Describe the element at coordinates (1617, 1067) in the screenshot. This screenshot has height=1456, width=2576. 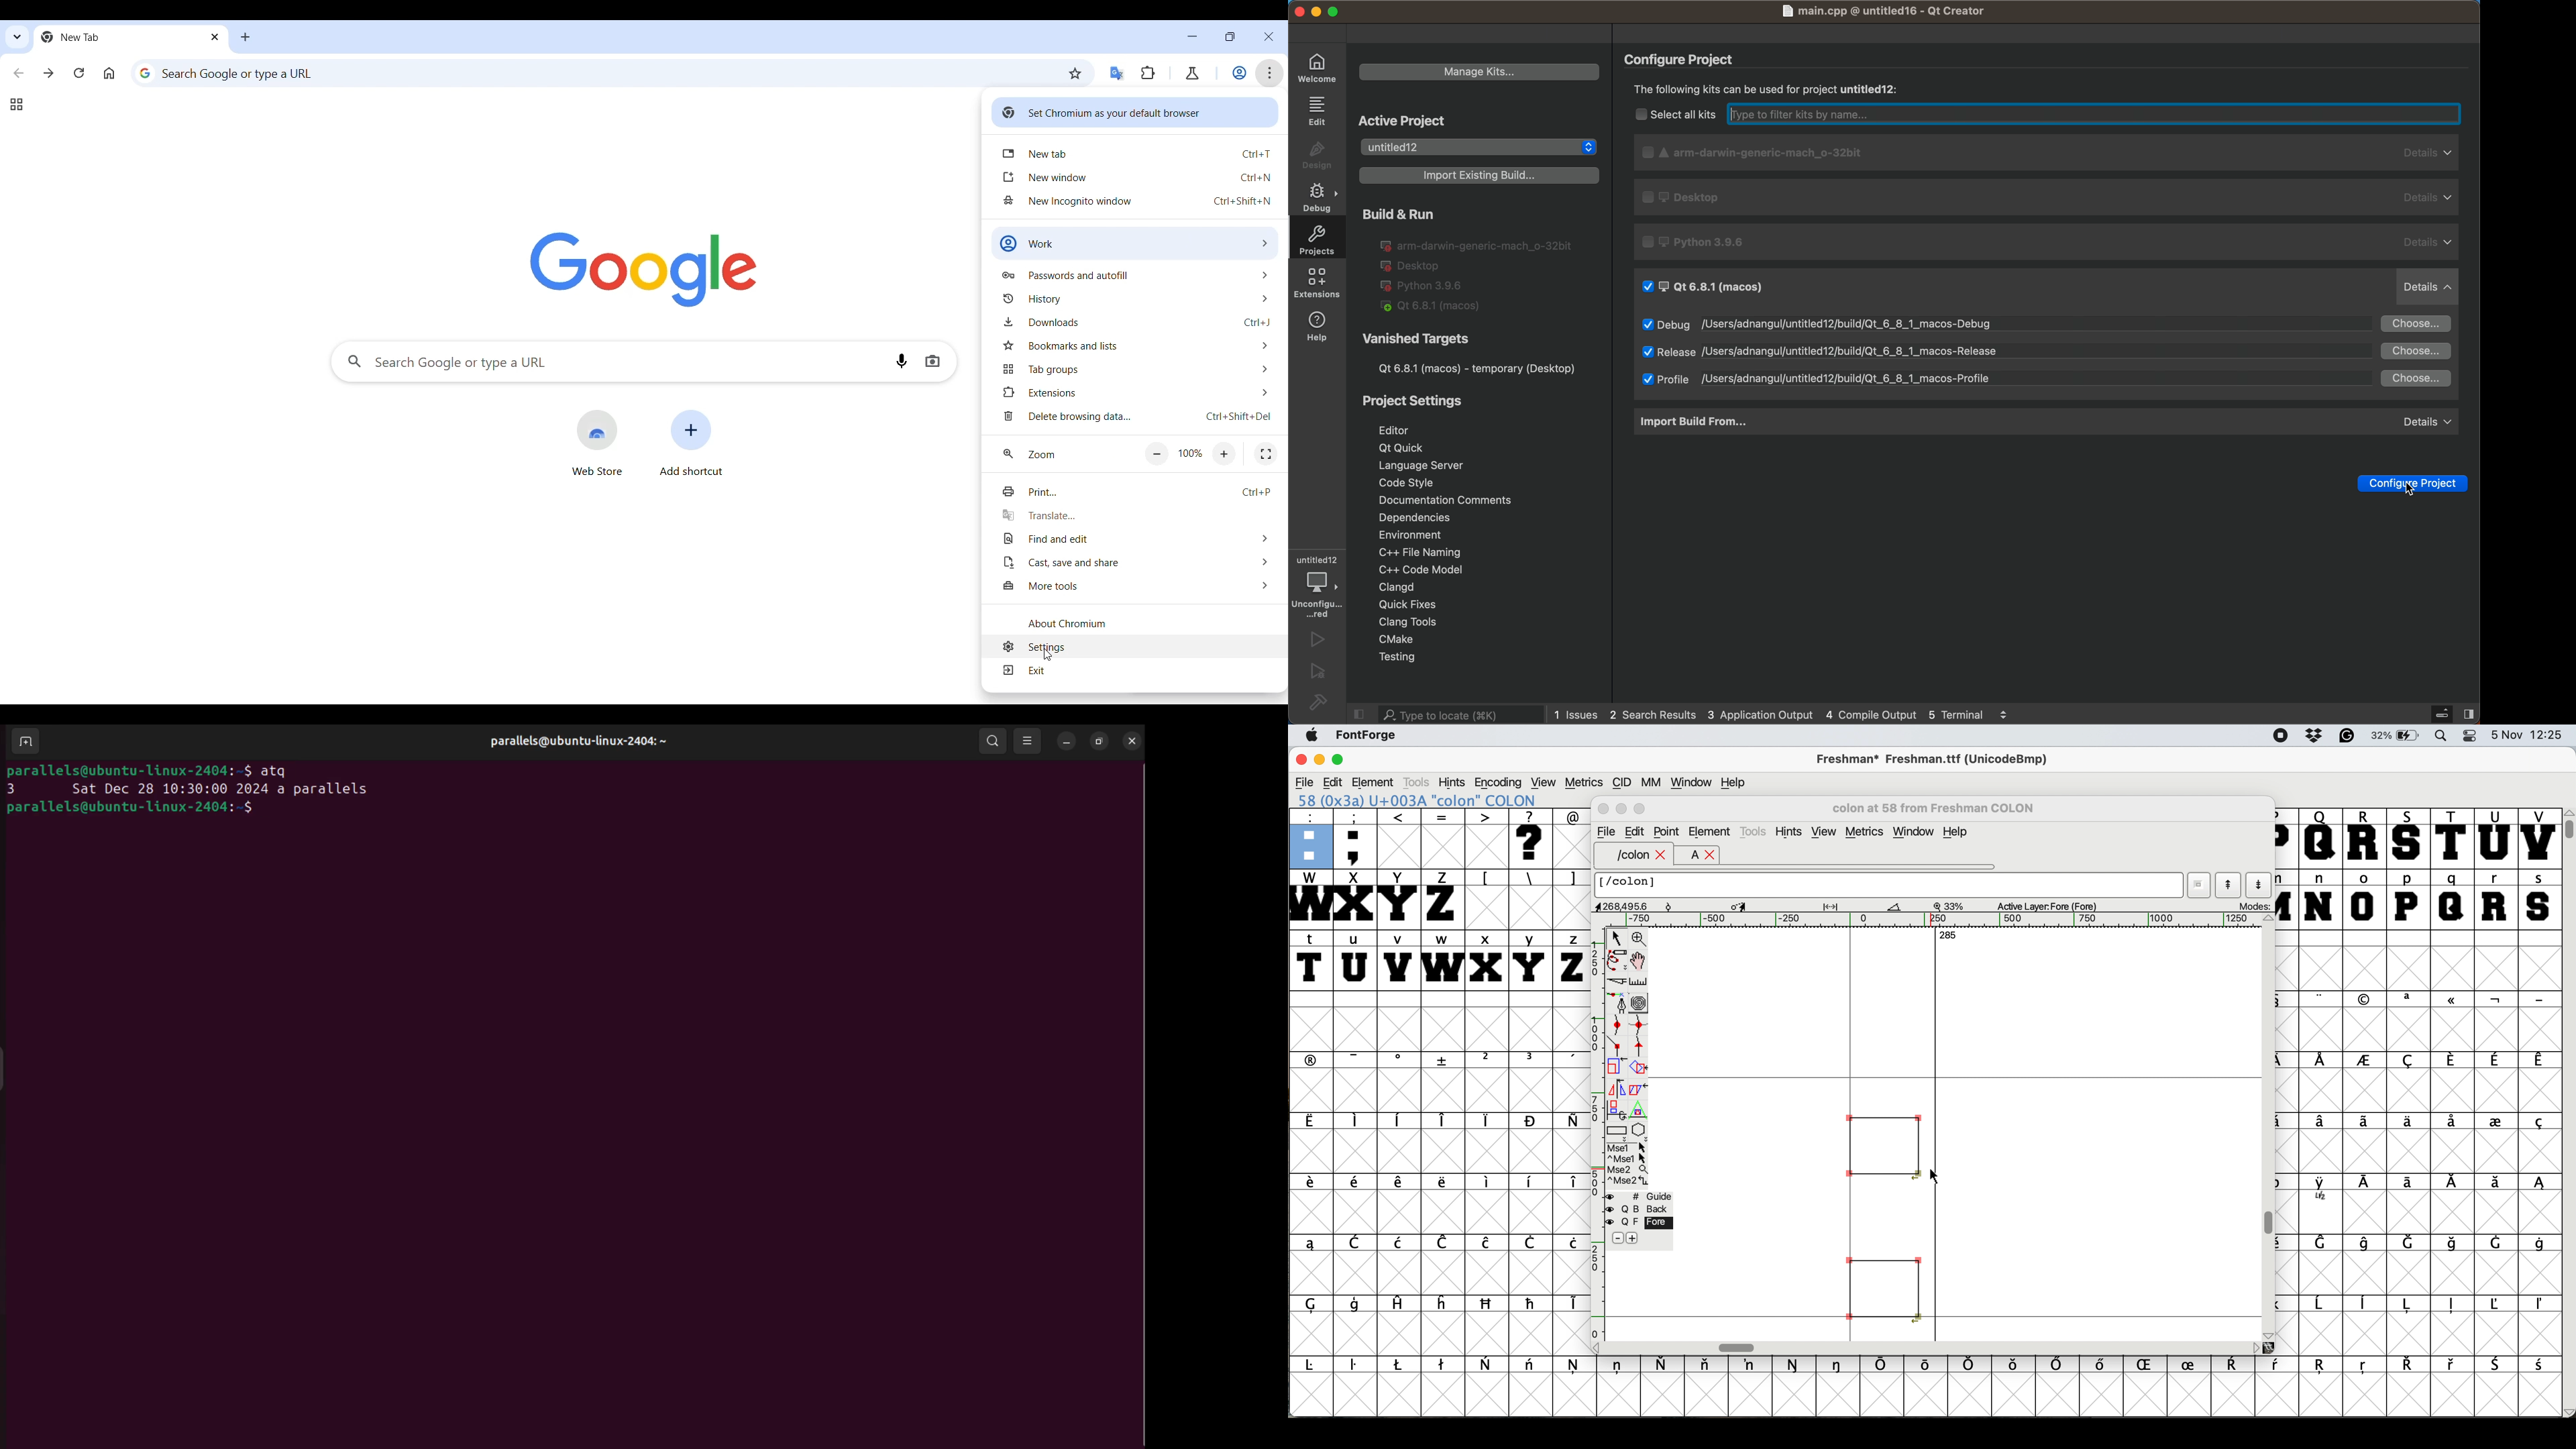
I see `scale the selection` at that location.